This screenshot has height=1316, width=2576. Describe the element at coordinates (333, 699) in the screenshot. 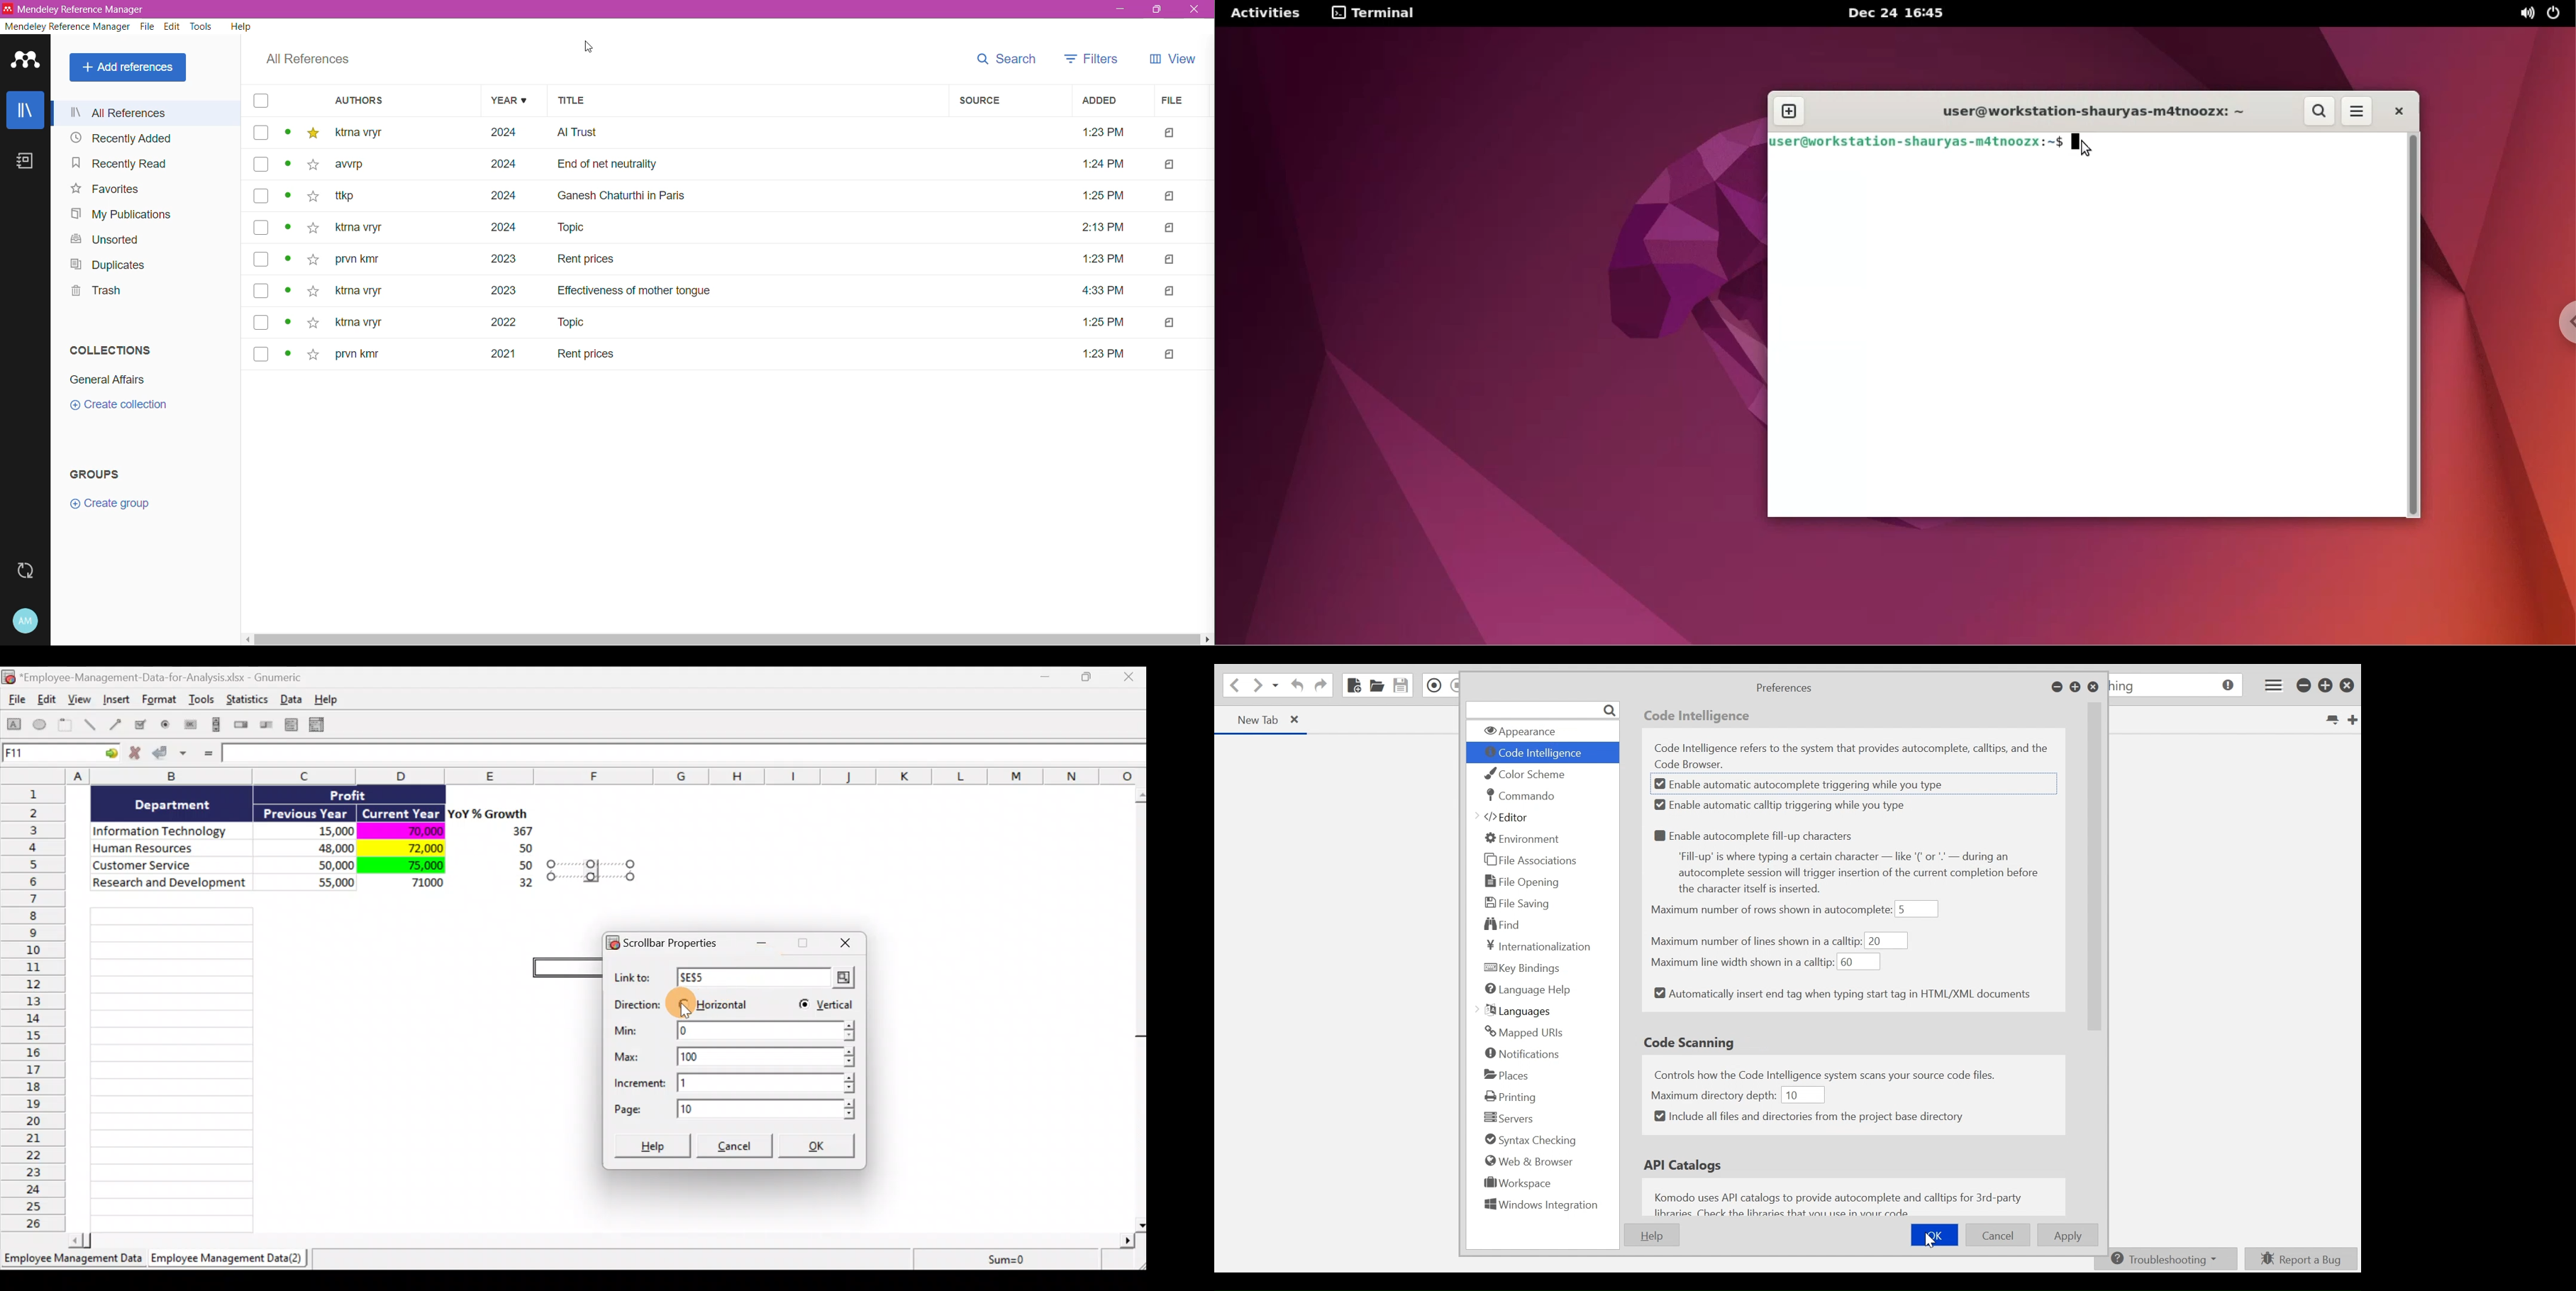

I see `Help` at that location.